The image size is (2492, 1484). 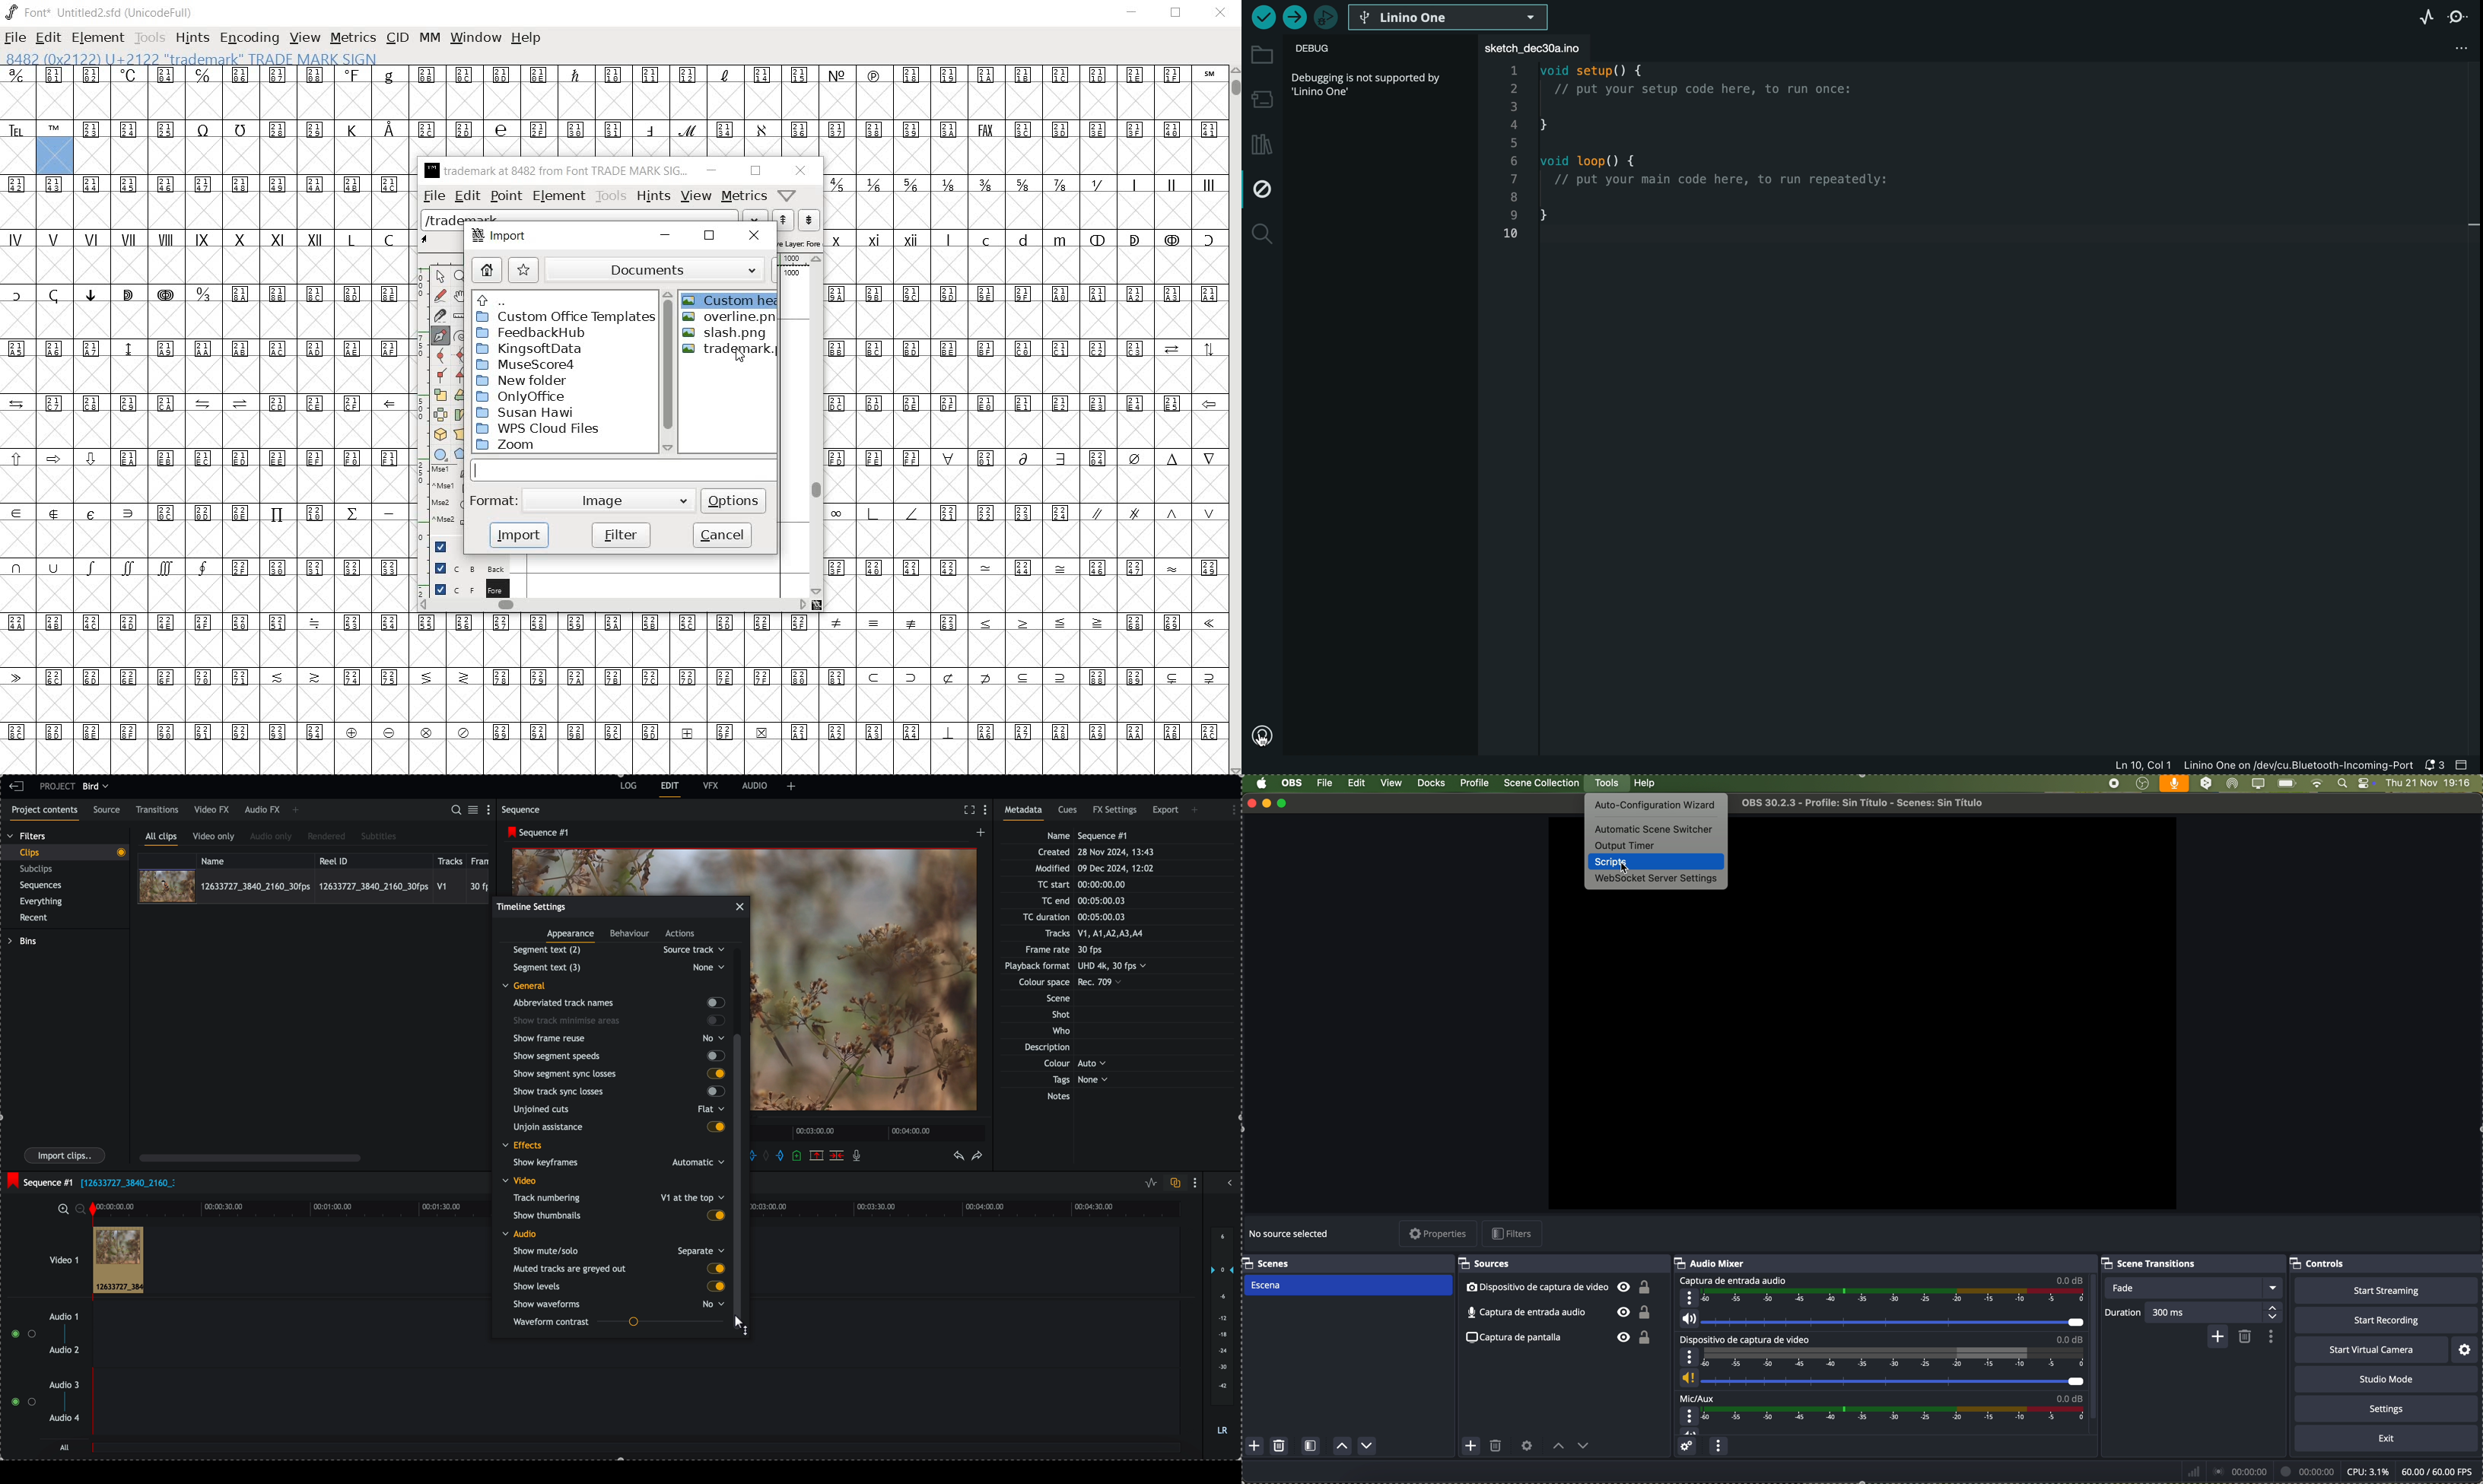 I want to click on filter, so click(x=622, y=534).